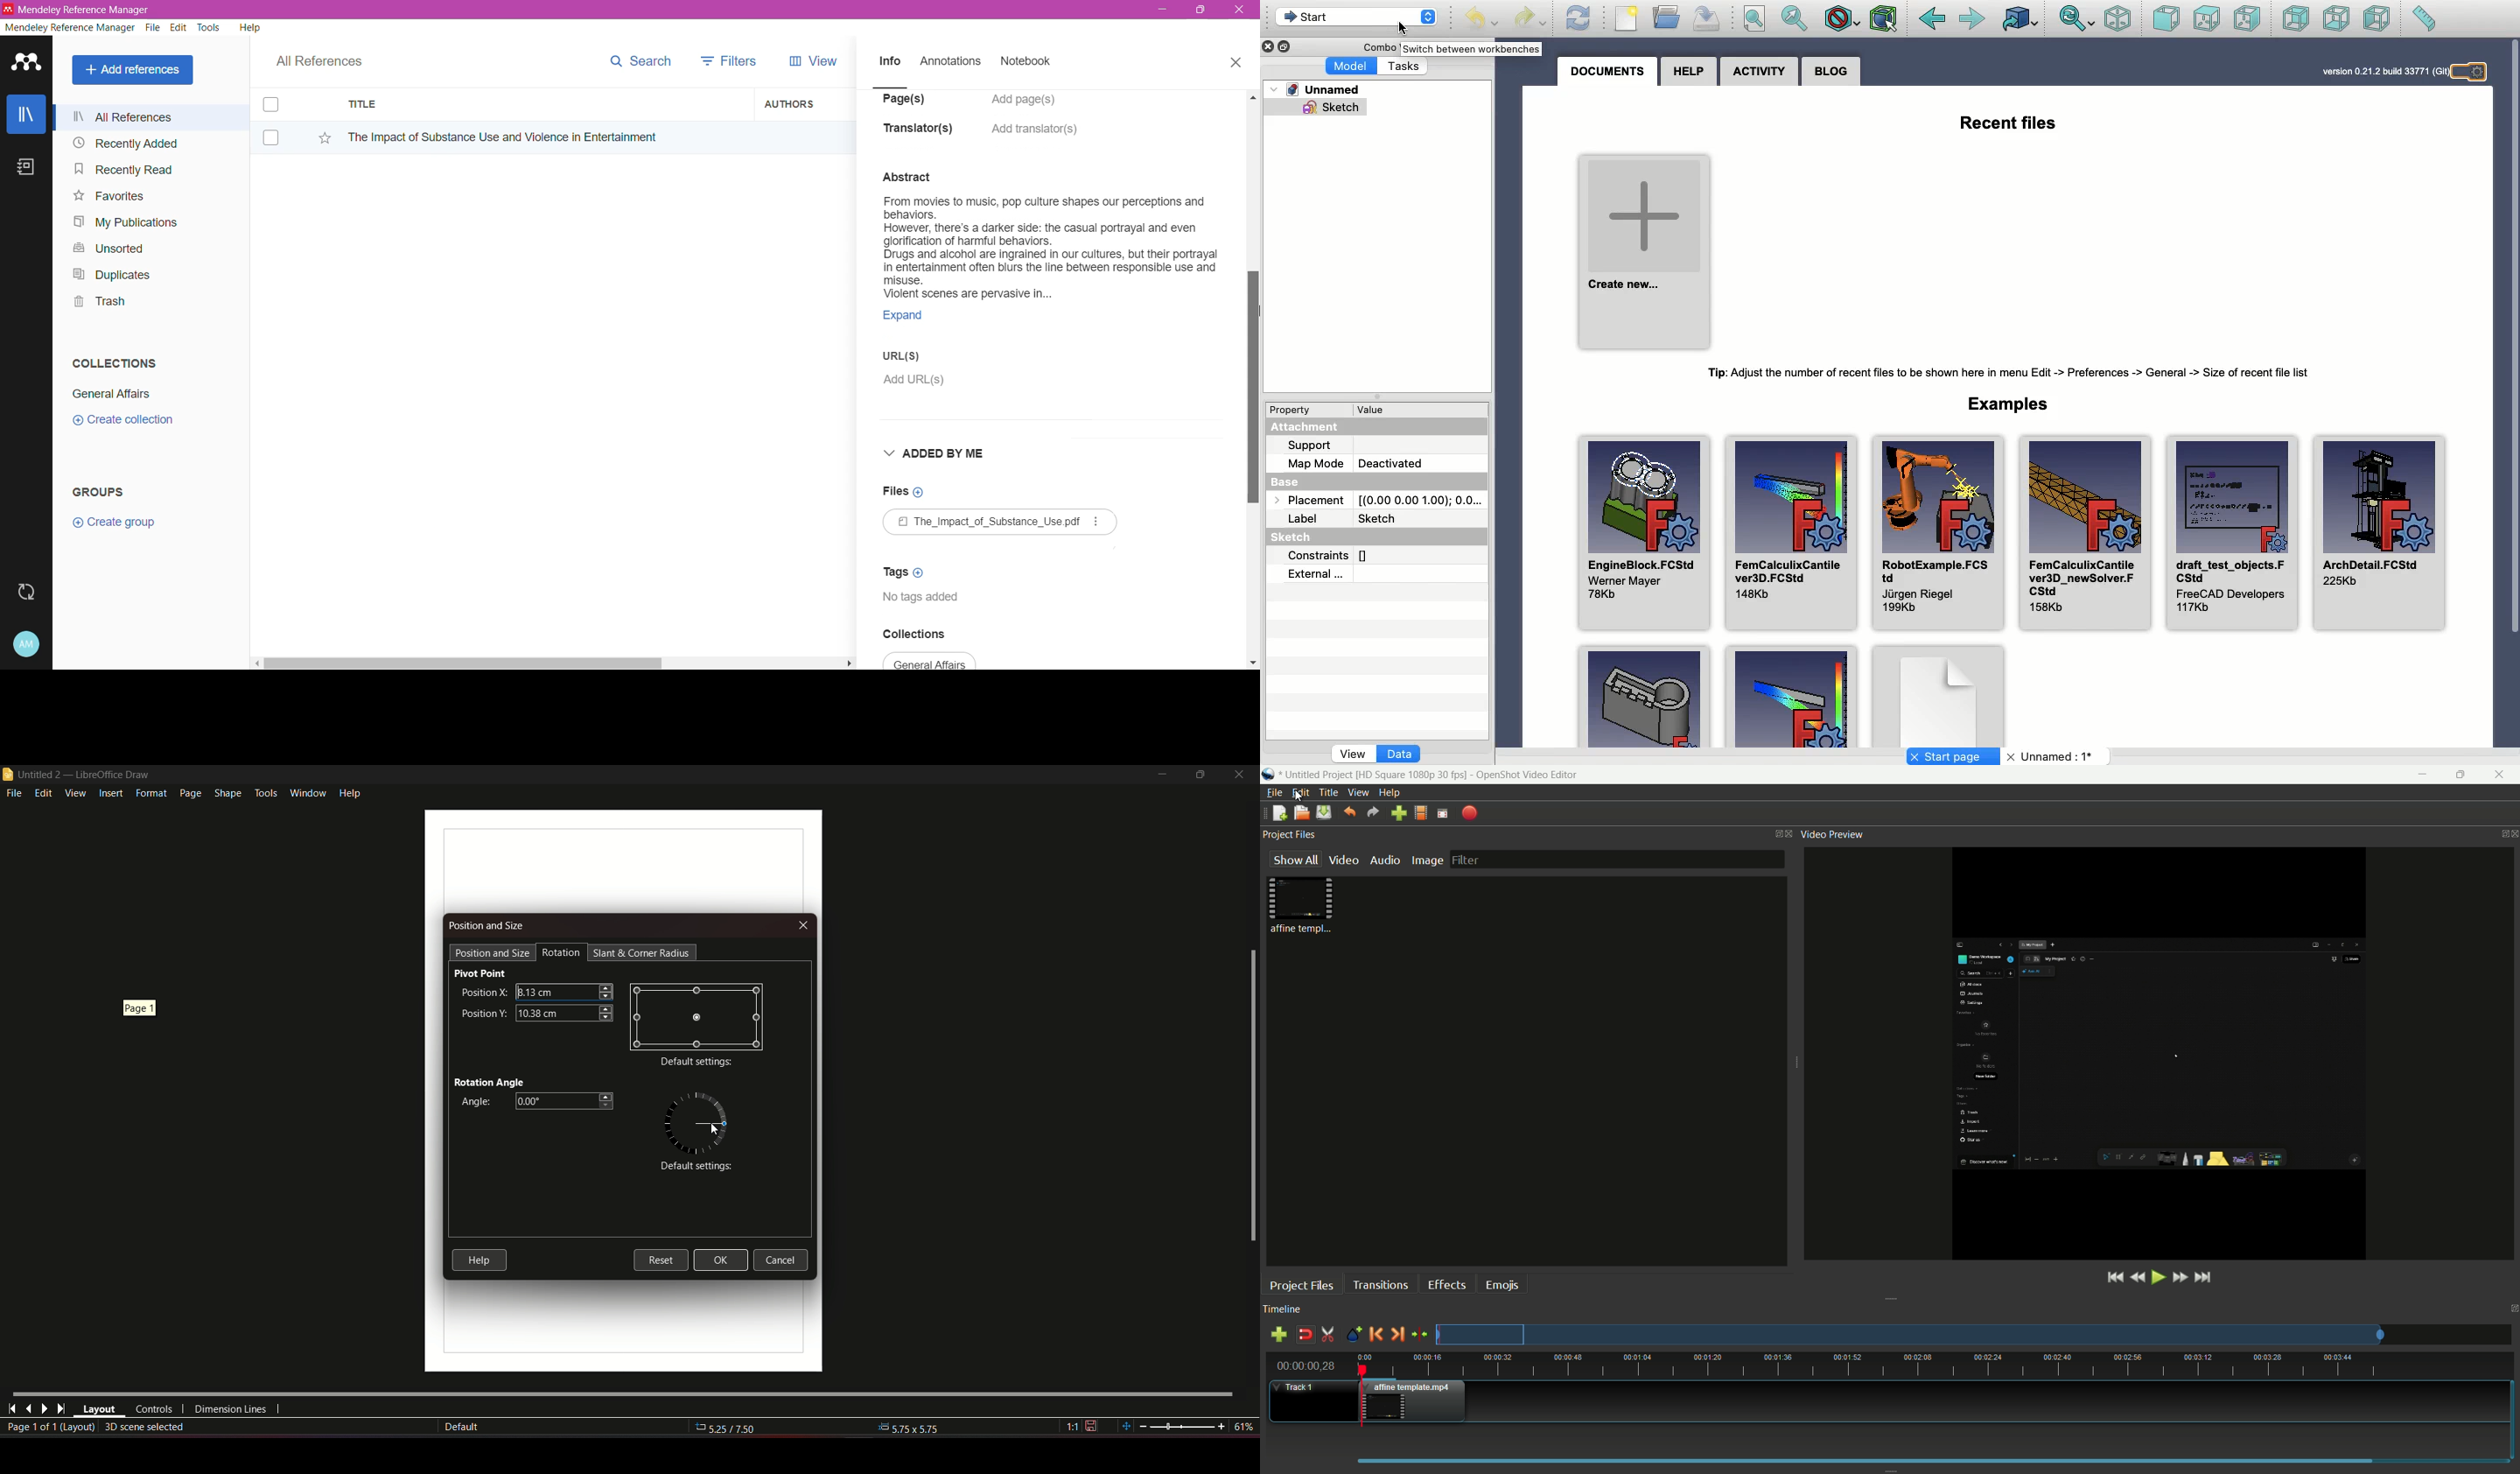 The width and height of the screenshot is (2520, 1484). I want to click on Annotations, so click(949, 62).